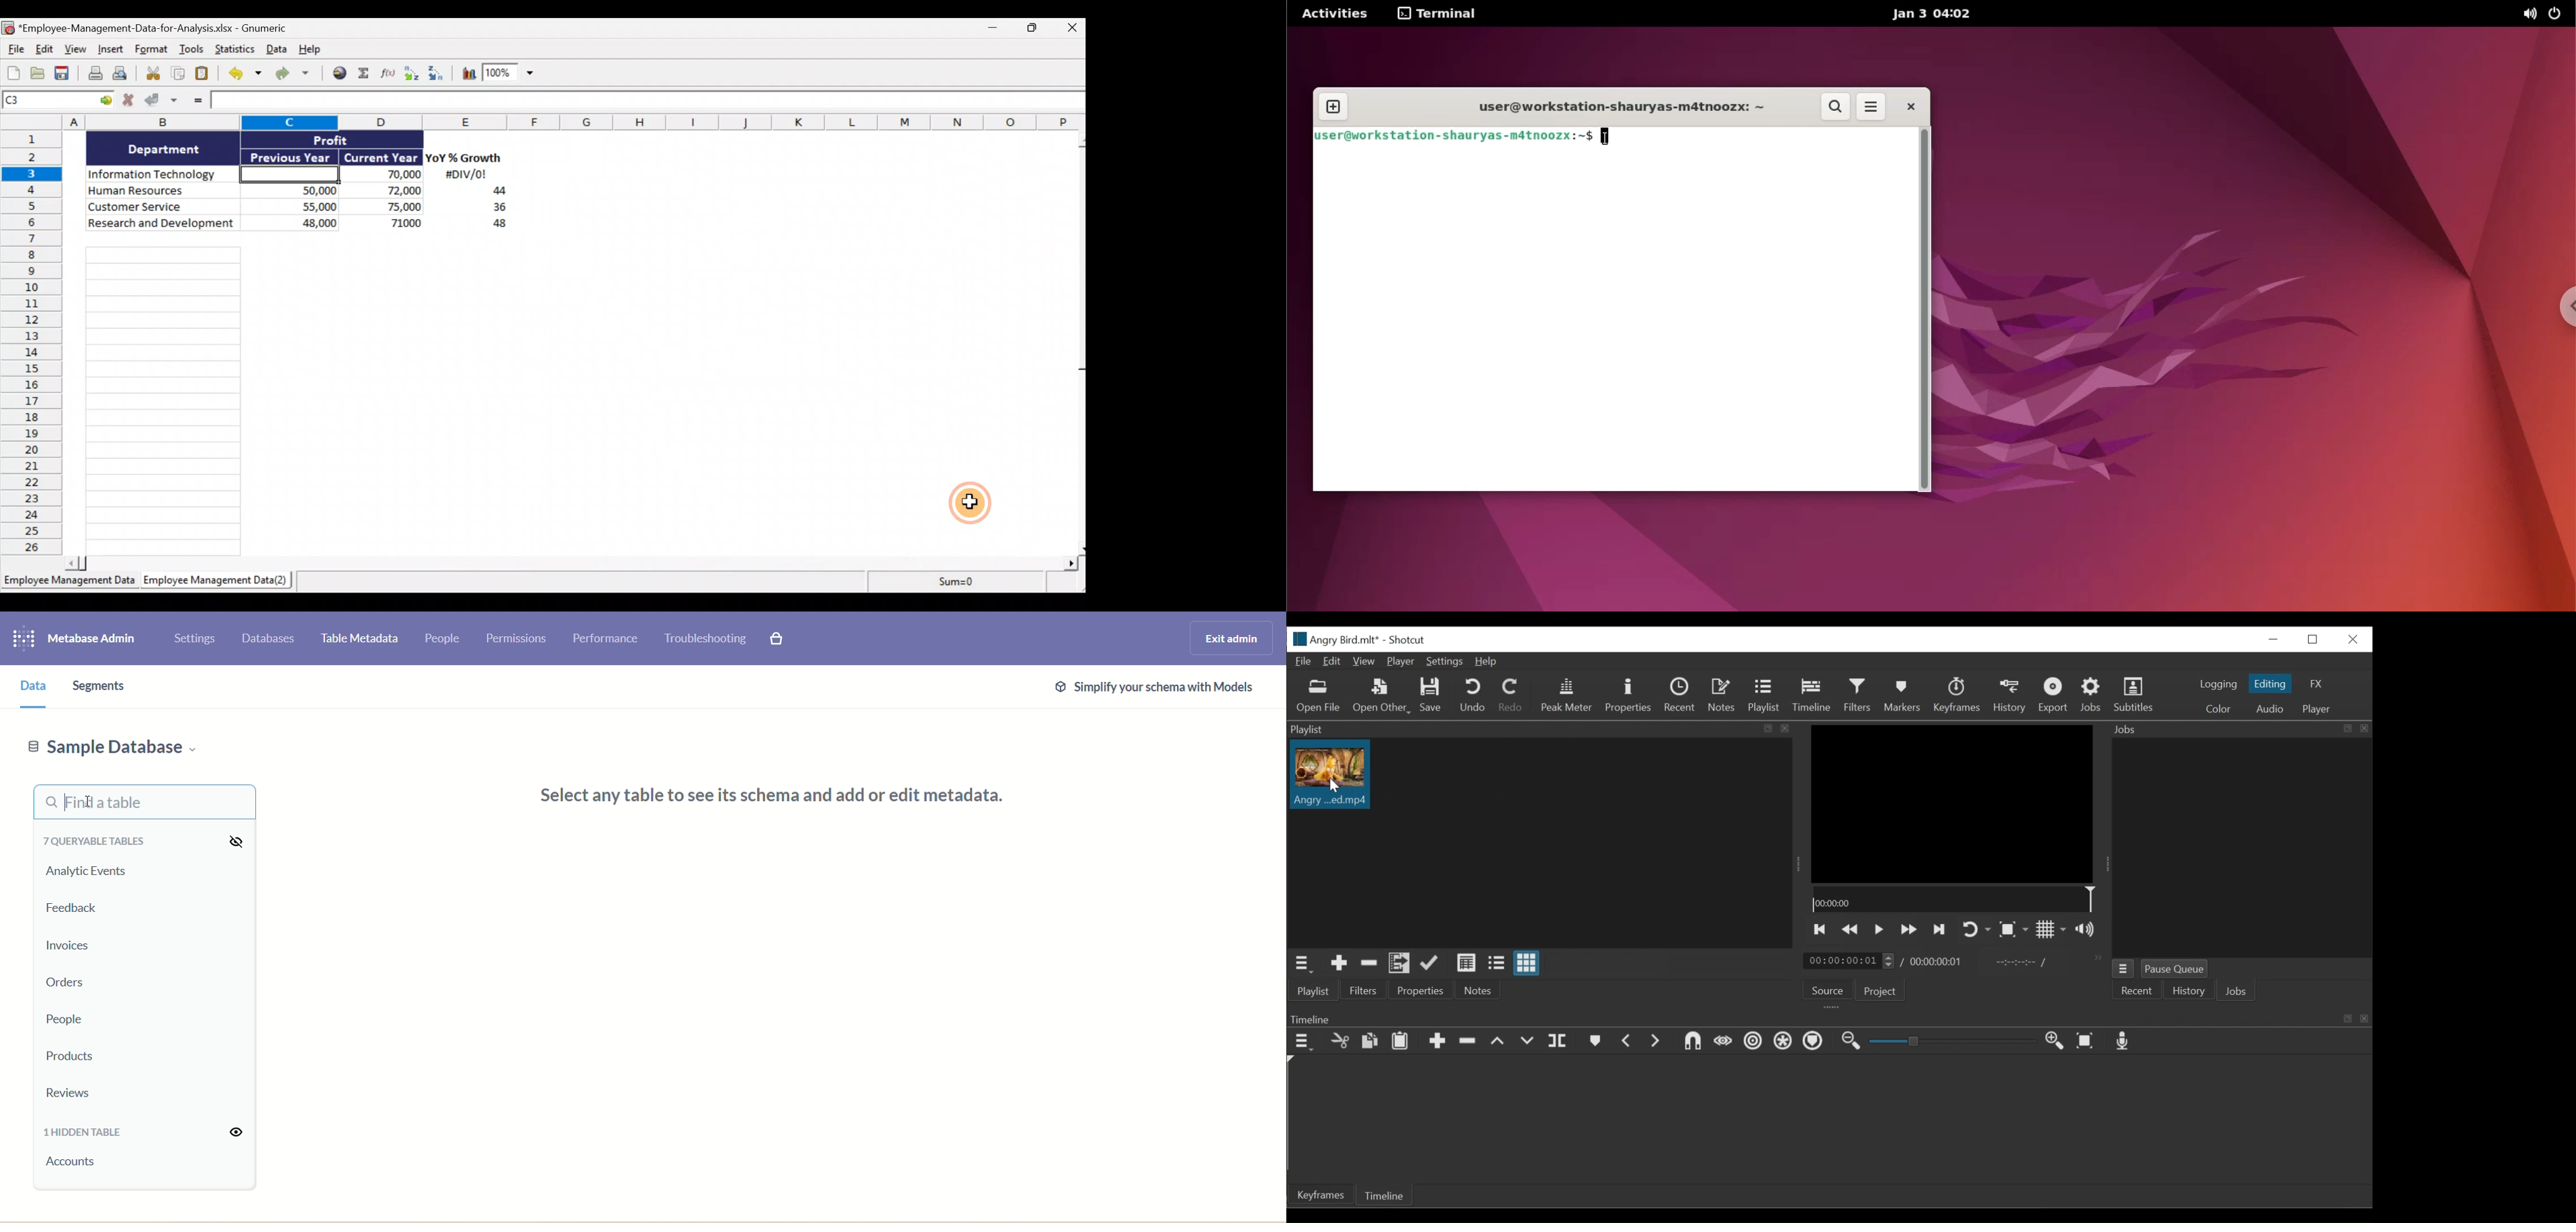 This screenshot has height=1232, width=2576. I want to click on Properties, so click(1420, 991).